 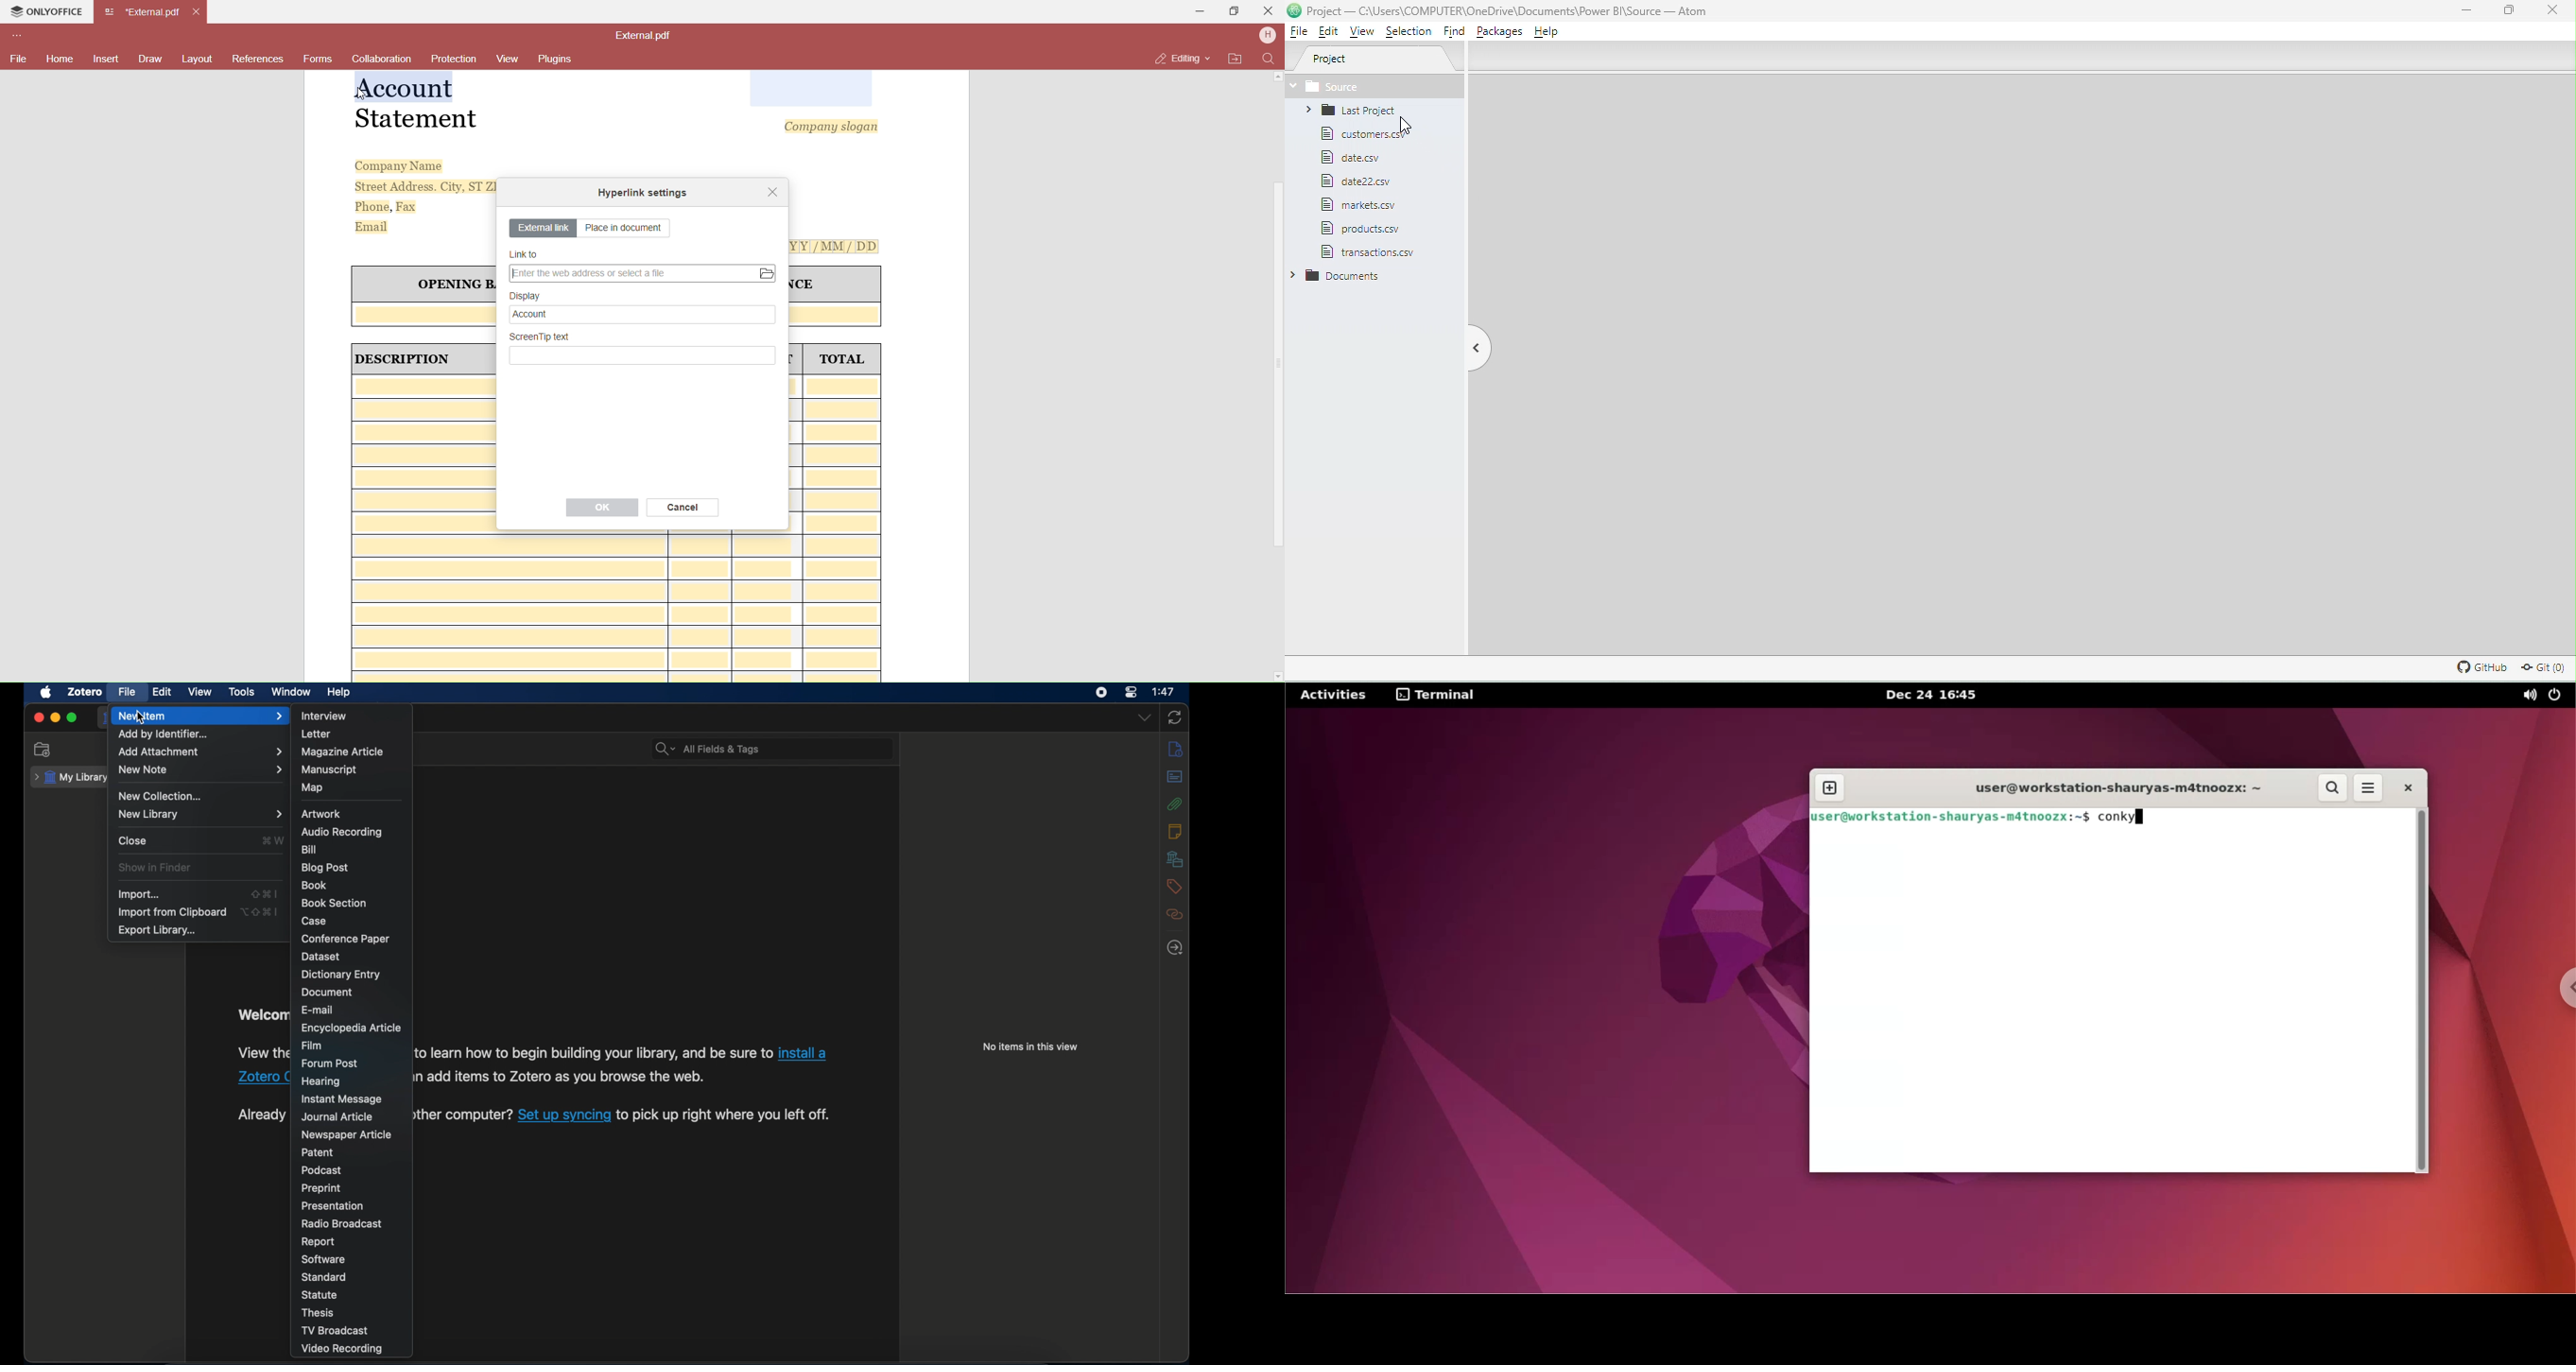 I want to click on screen recorder, so click(x=1102, y=692).